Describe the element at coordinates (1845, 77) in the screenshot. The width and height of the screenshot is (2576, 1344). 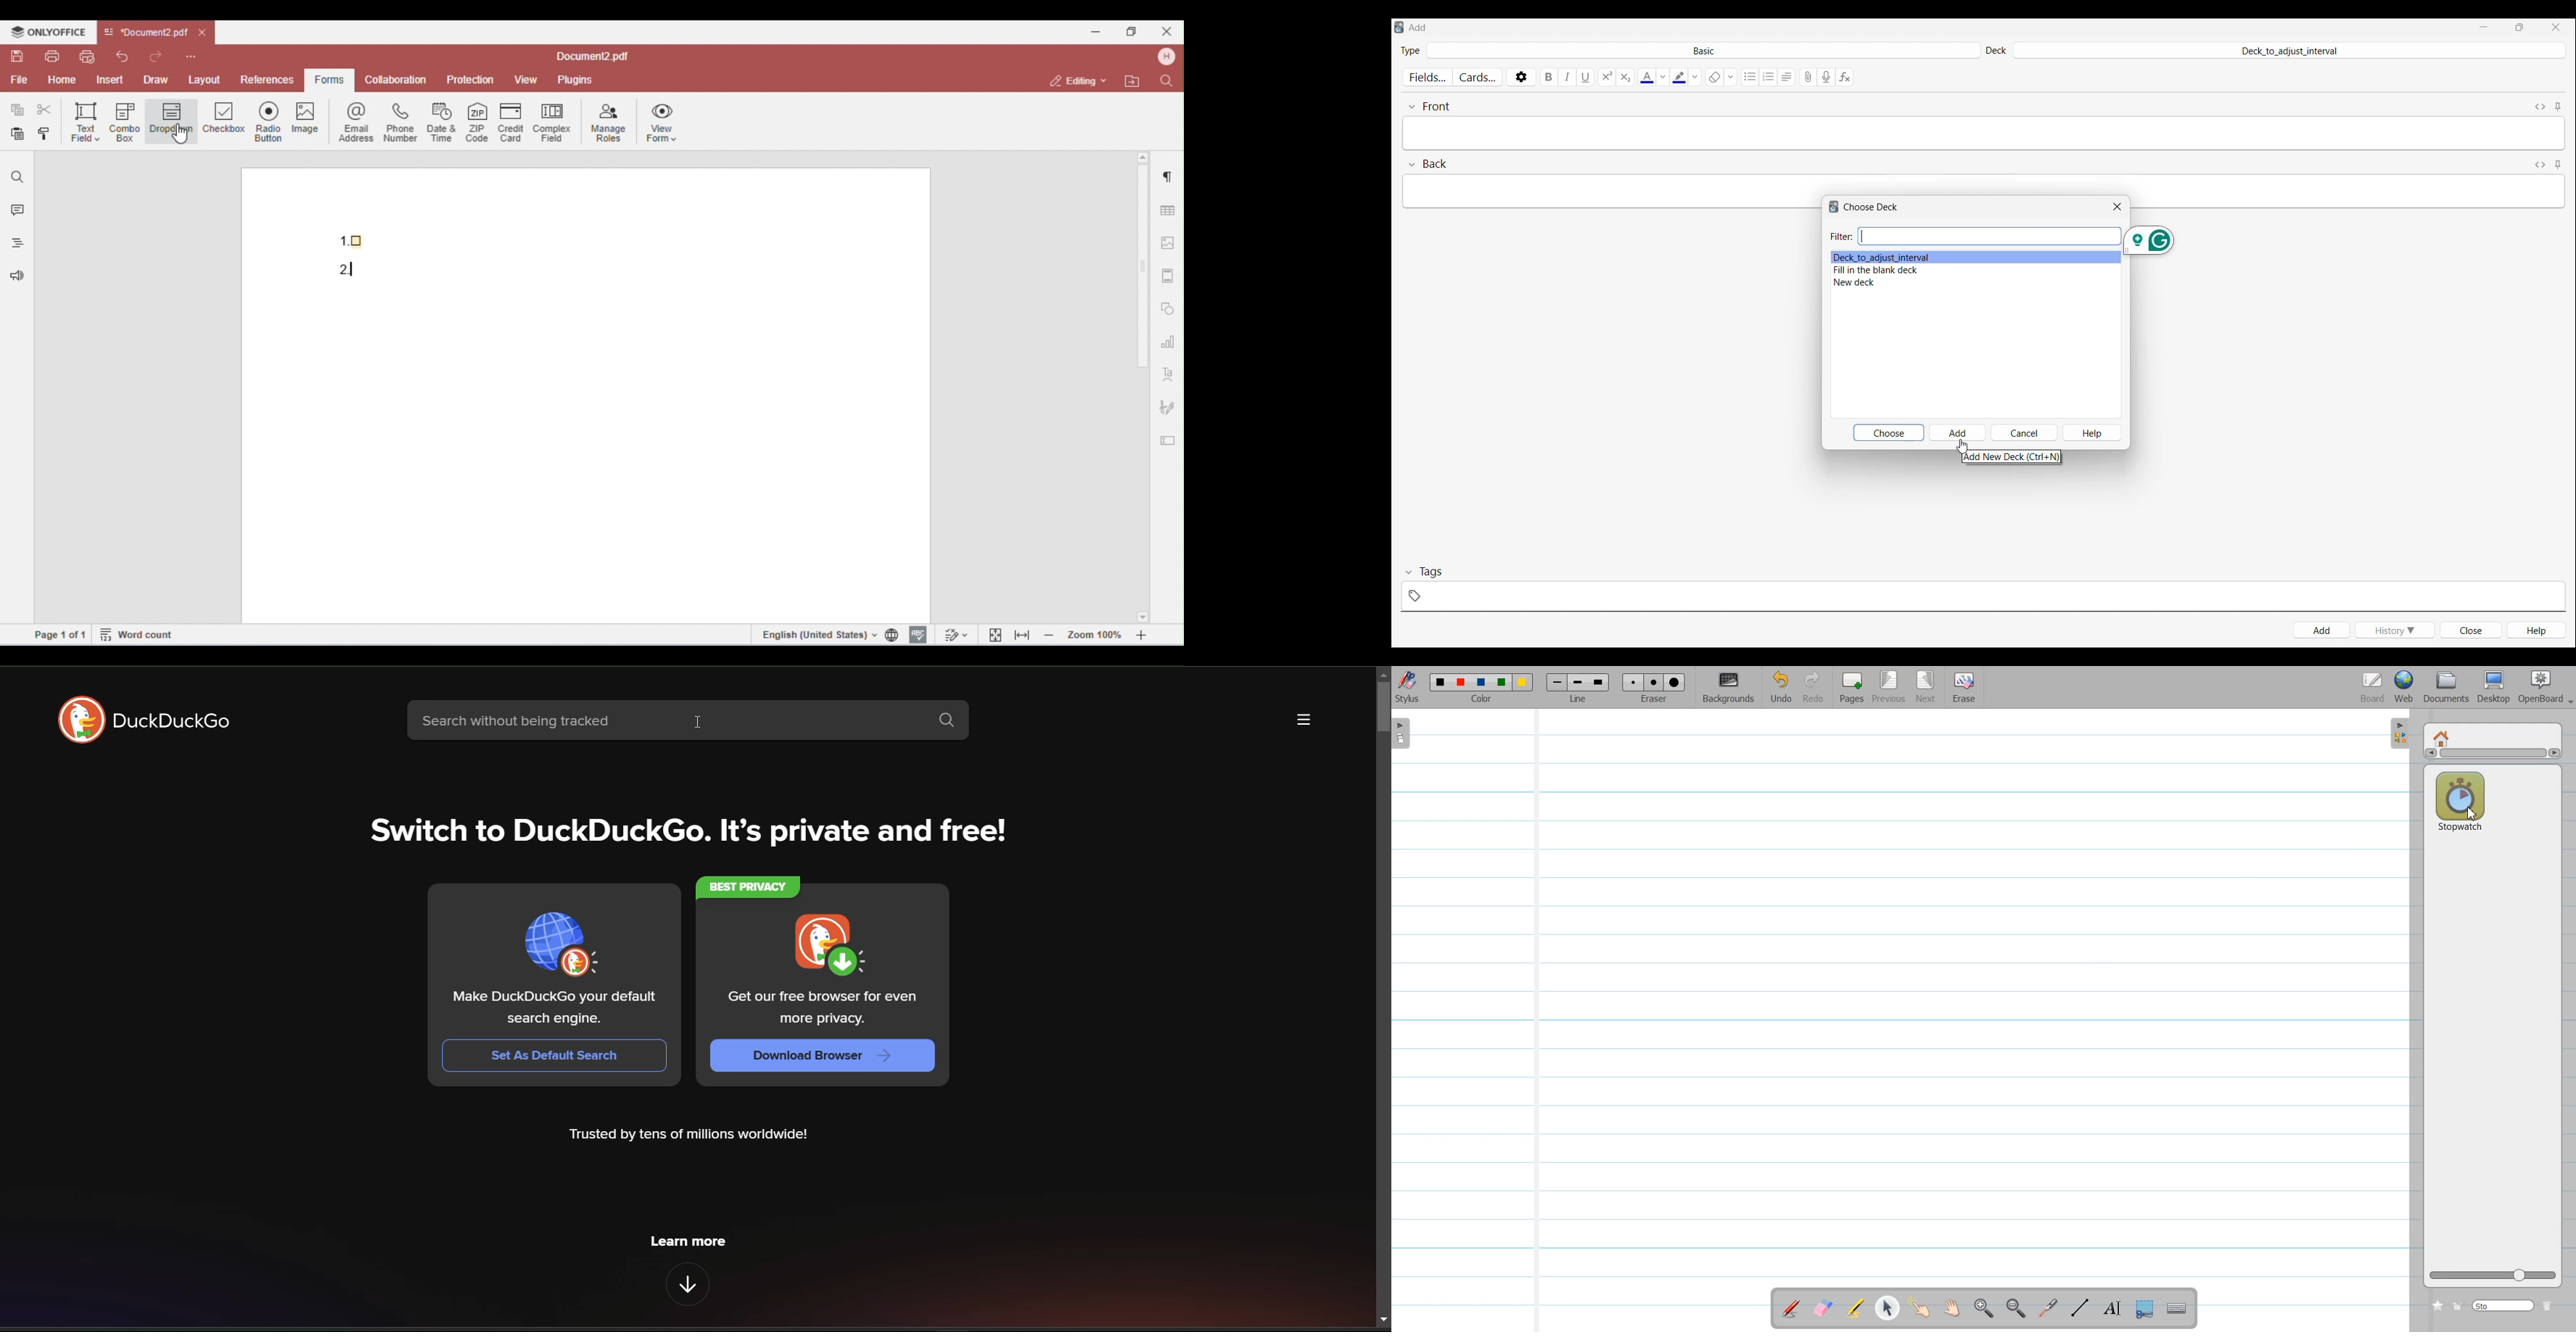
I see `Equations` at that location.